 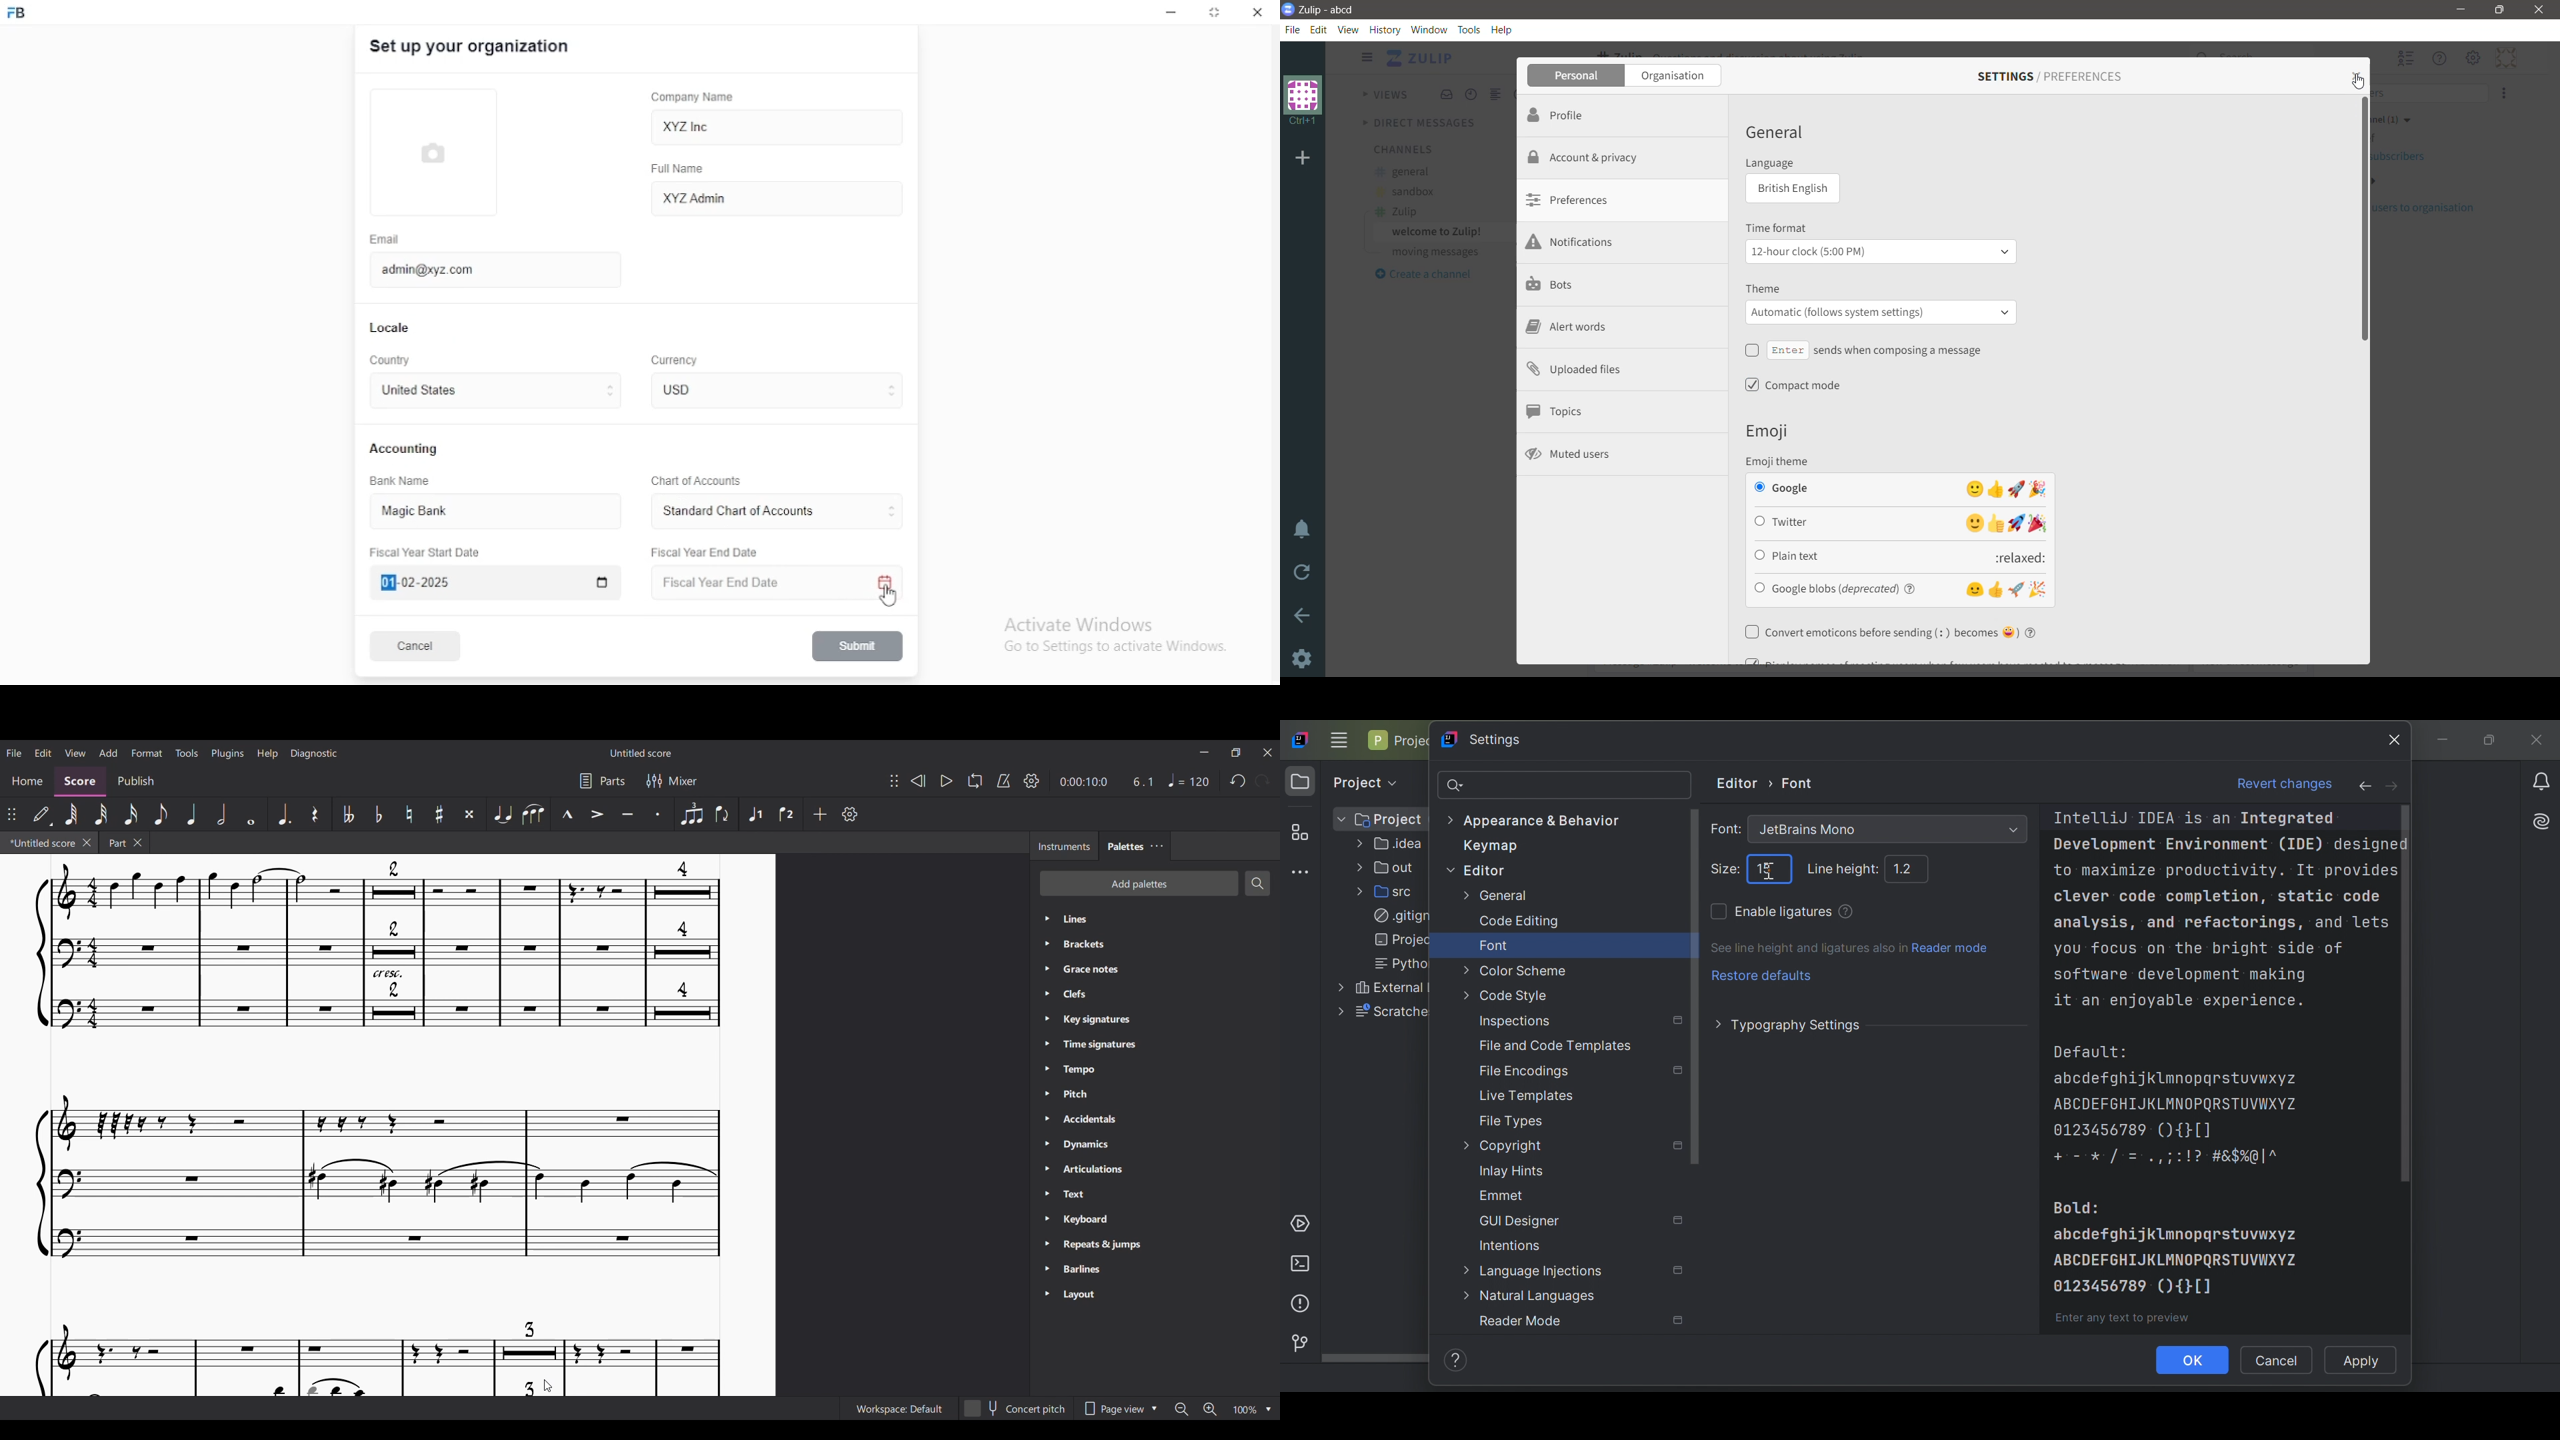 I want to click on Use several characters as a single ligature. Ligatures enhance code readability. Use the section below to preview the changes., so click(x=1847, y=911).